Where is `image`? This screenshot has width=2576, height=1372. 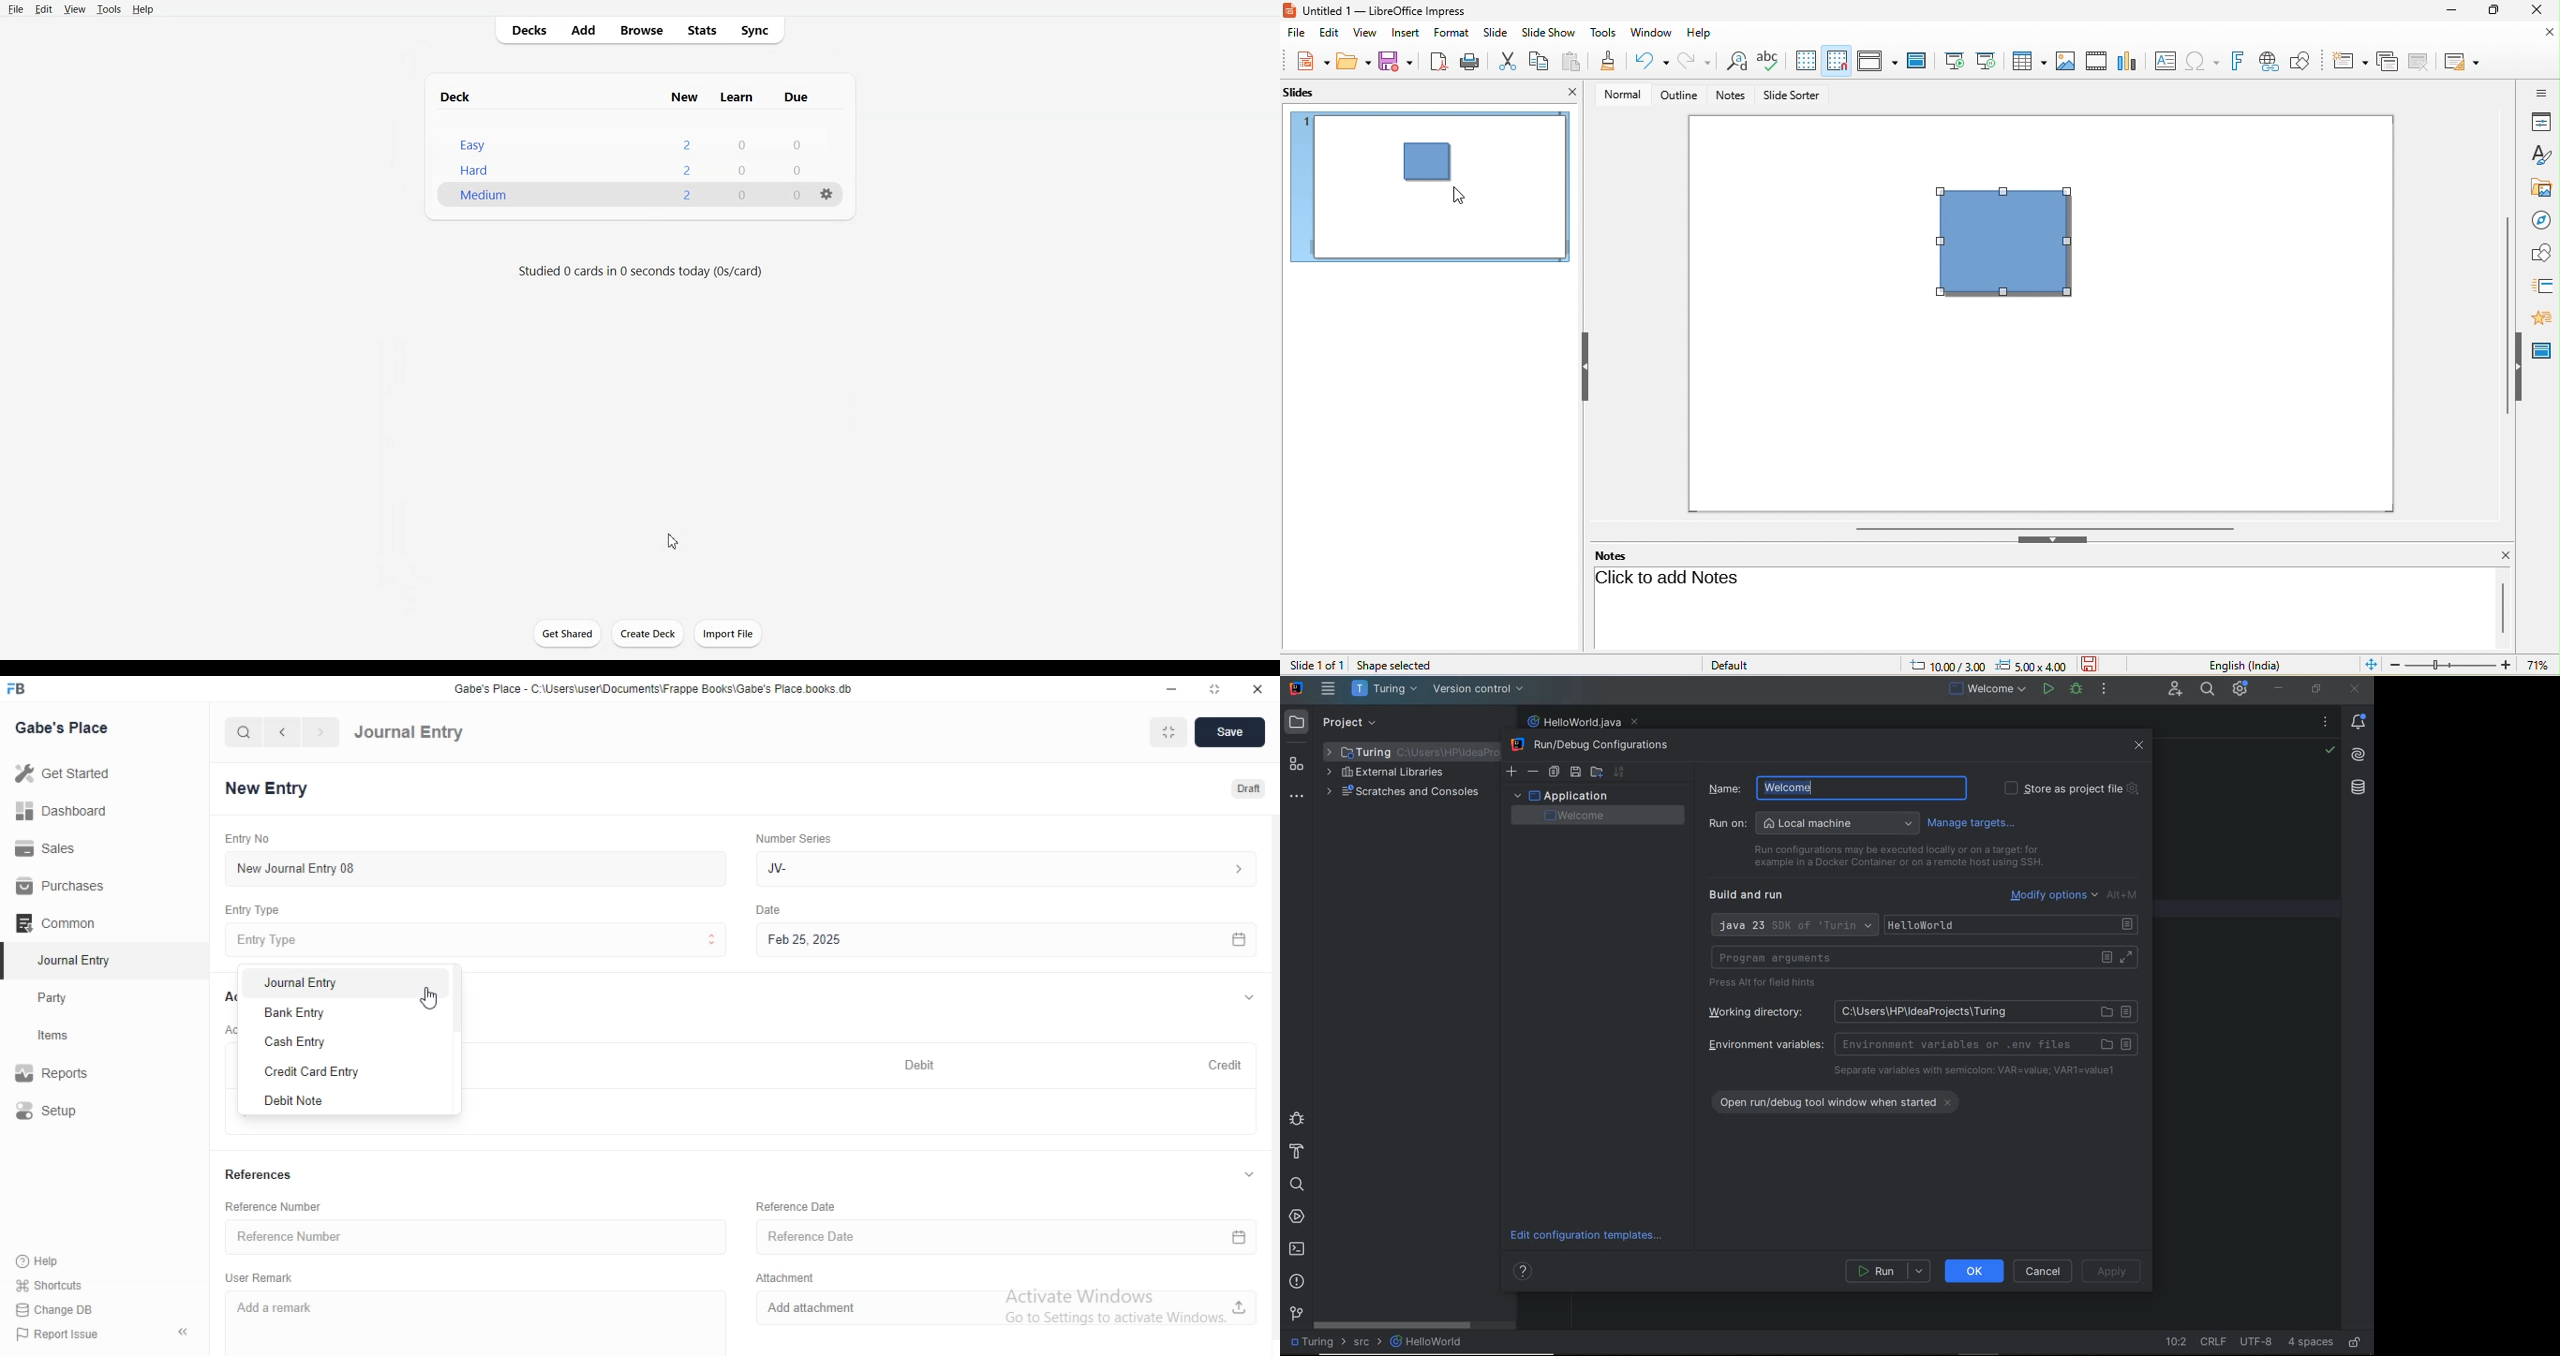
image is located at coordinates (2064, 60).